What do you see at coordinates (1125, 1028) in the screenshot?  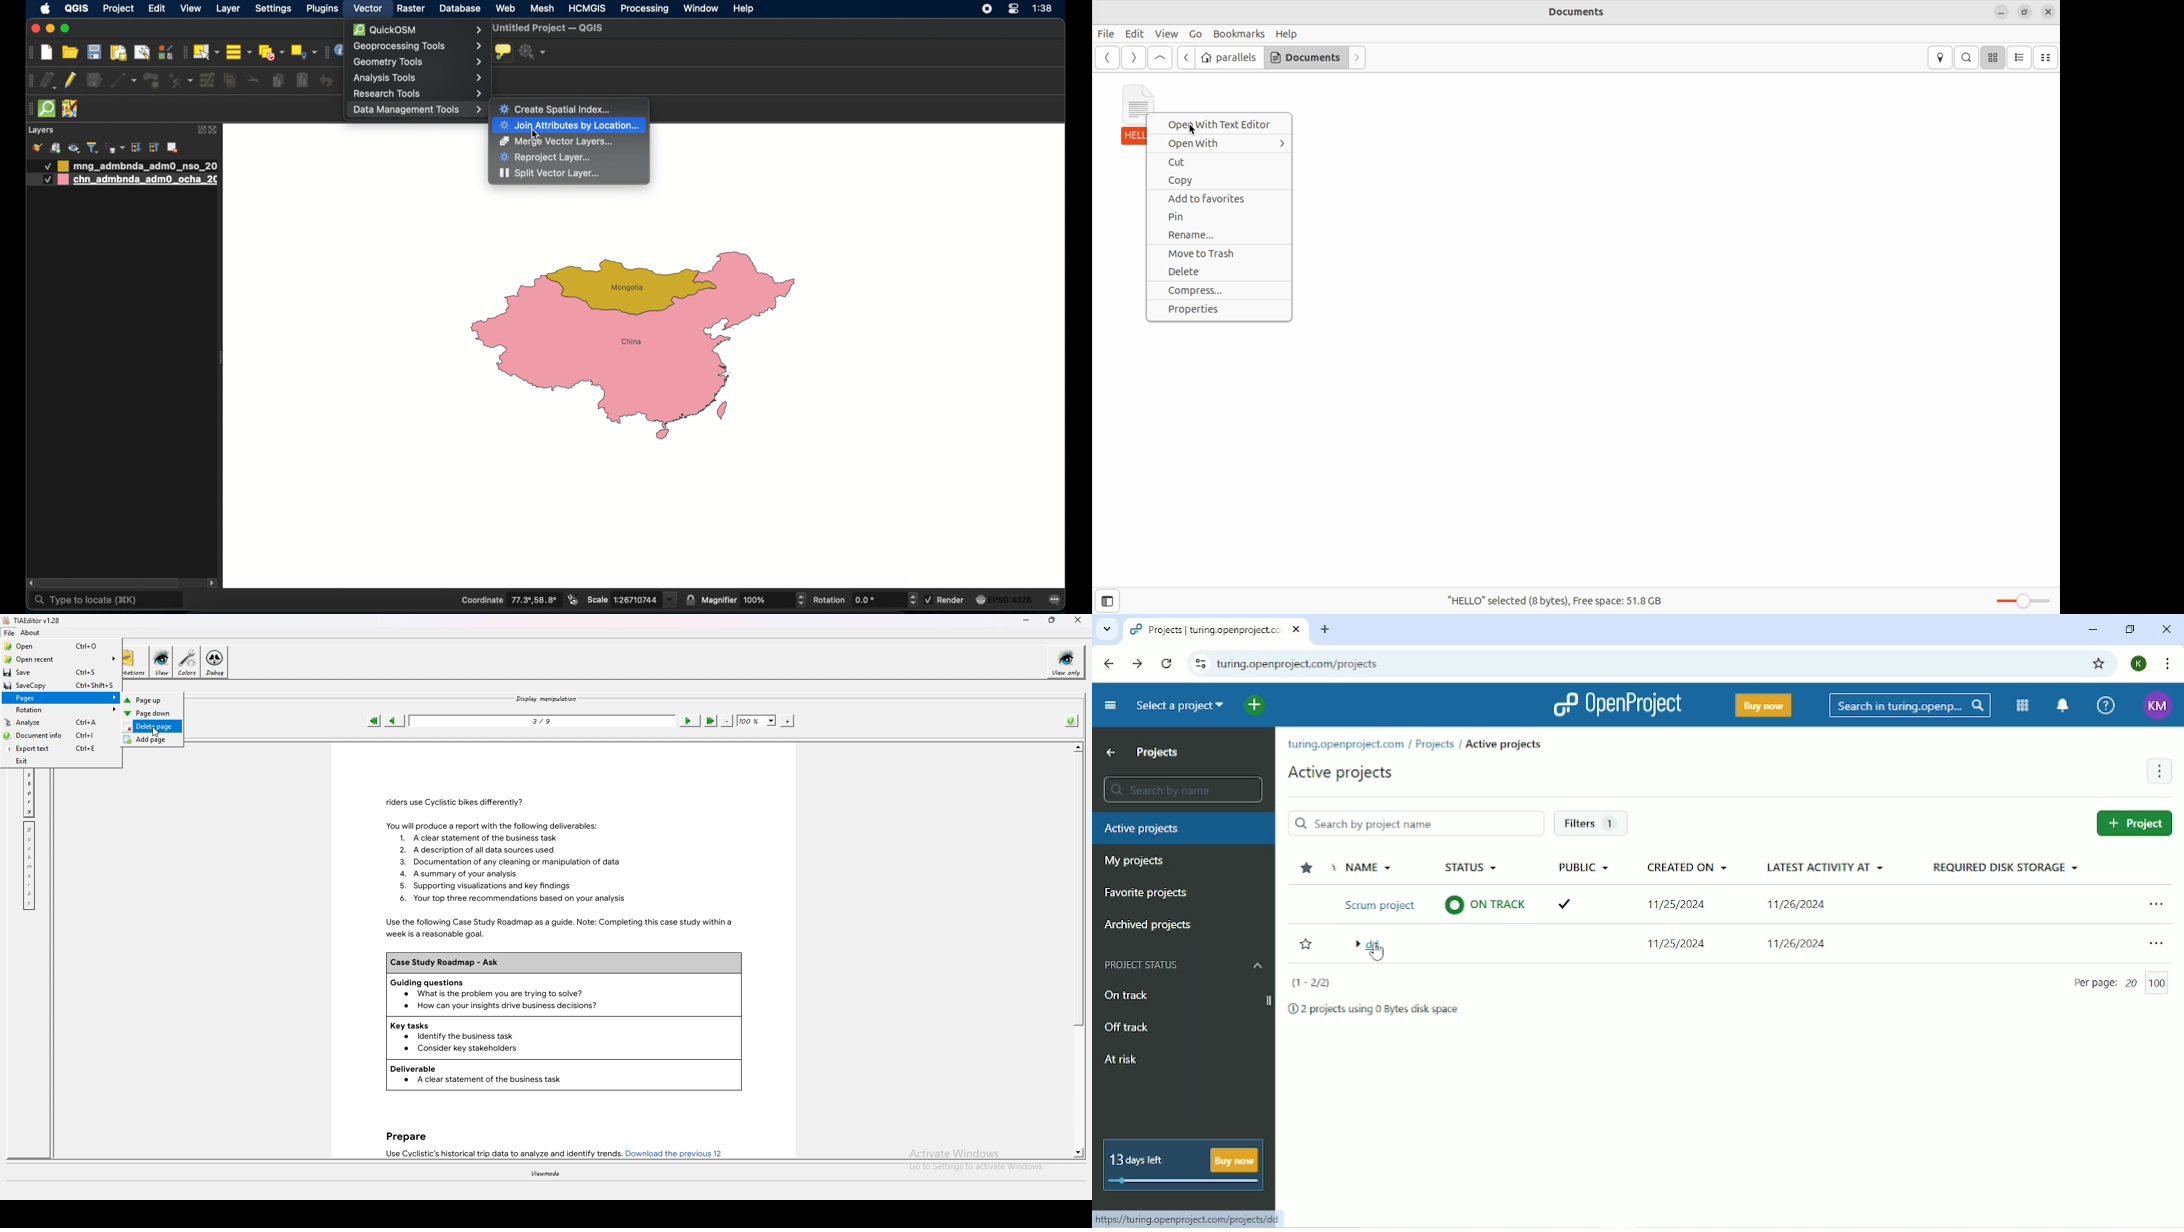 I see `Off track` at bounding box center [1125, 1028].